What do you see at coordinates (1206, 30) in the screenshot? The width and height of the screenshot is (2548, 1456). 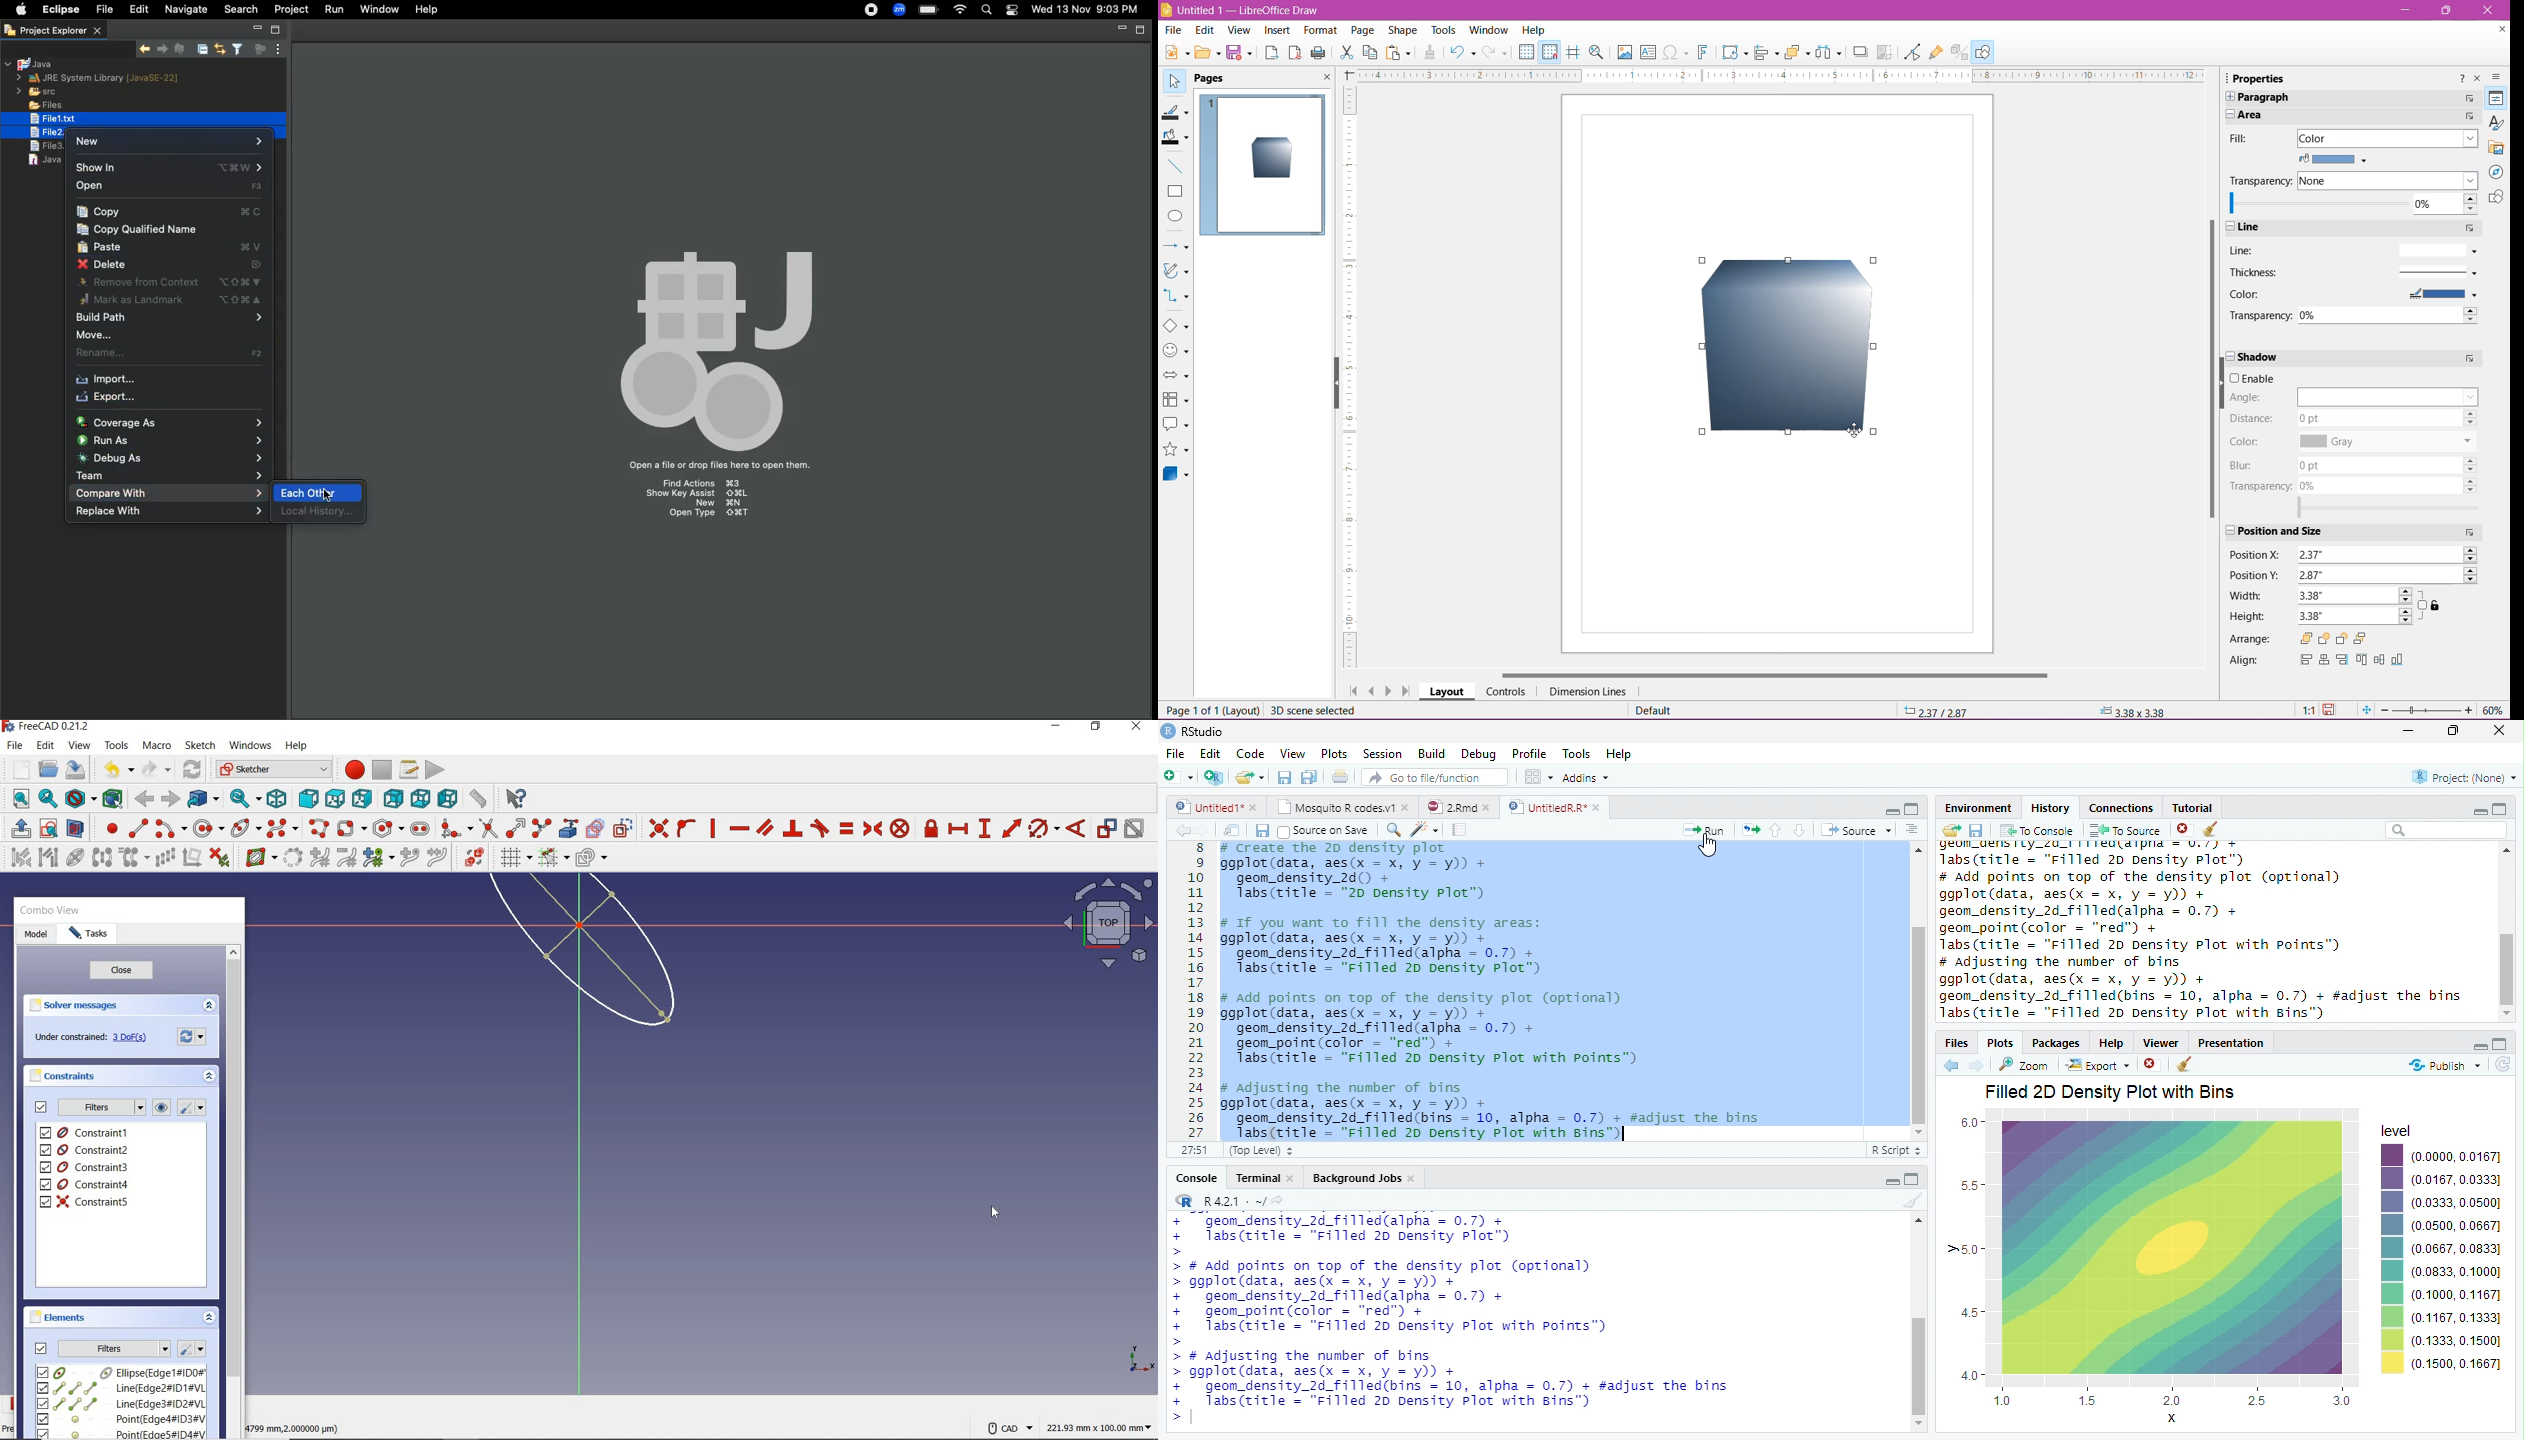 I see `Edit` at bounding box center [1206, 30].